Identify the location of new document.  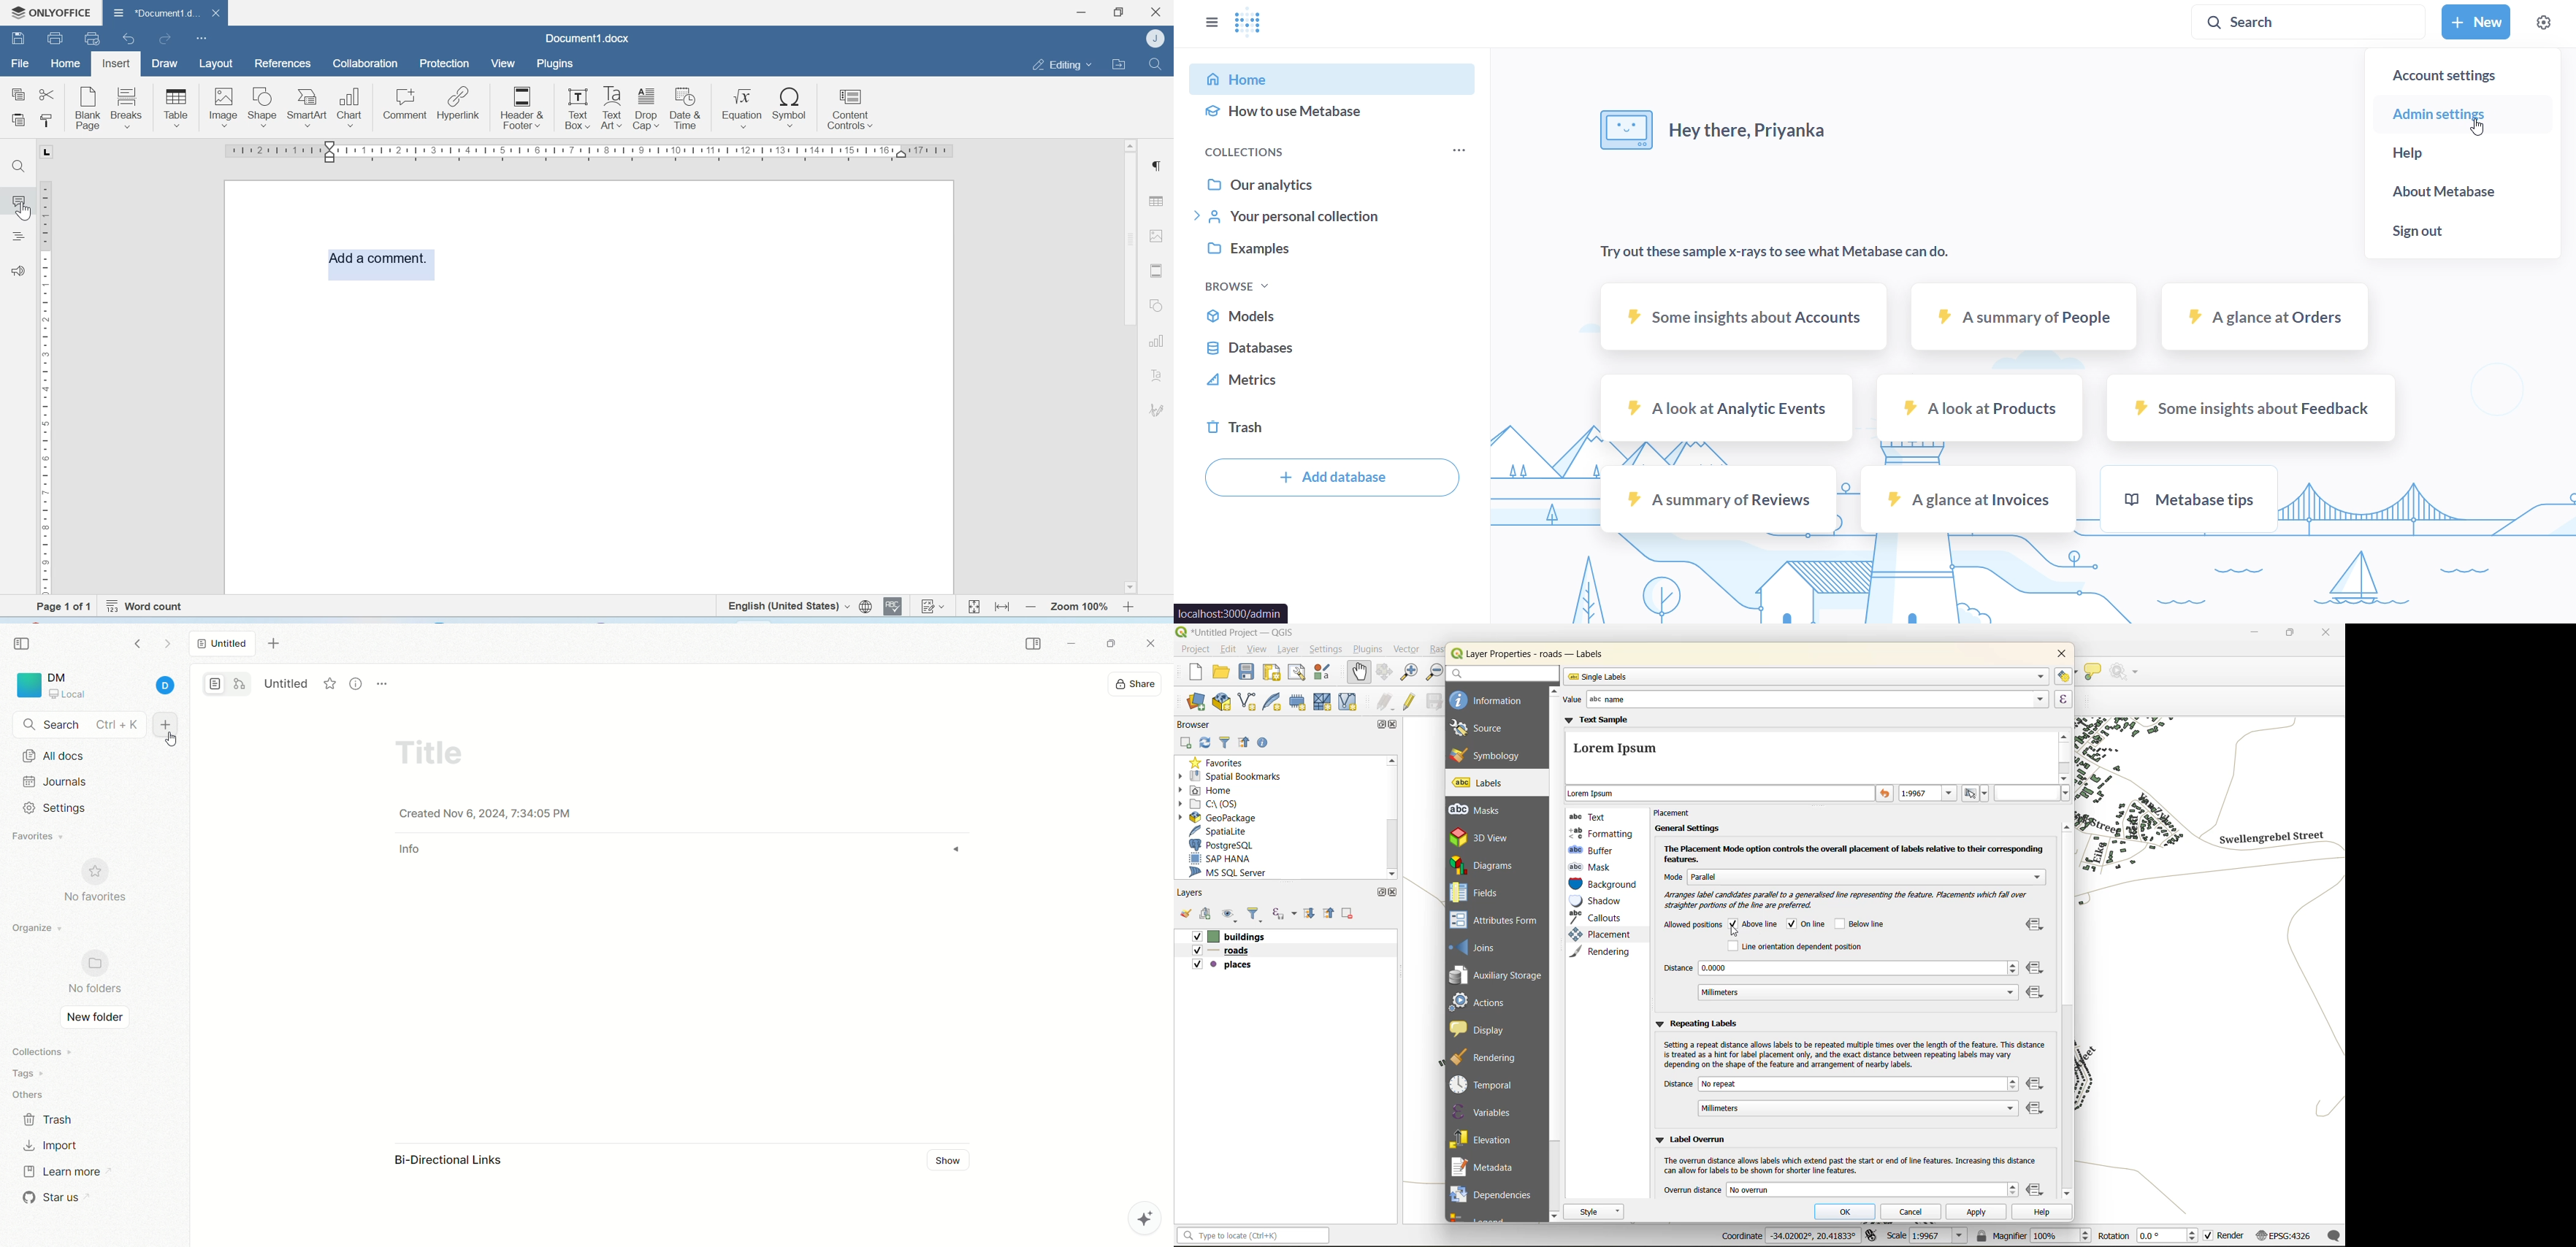
(163, 726).